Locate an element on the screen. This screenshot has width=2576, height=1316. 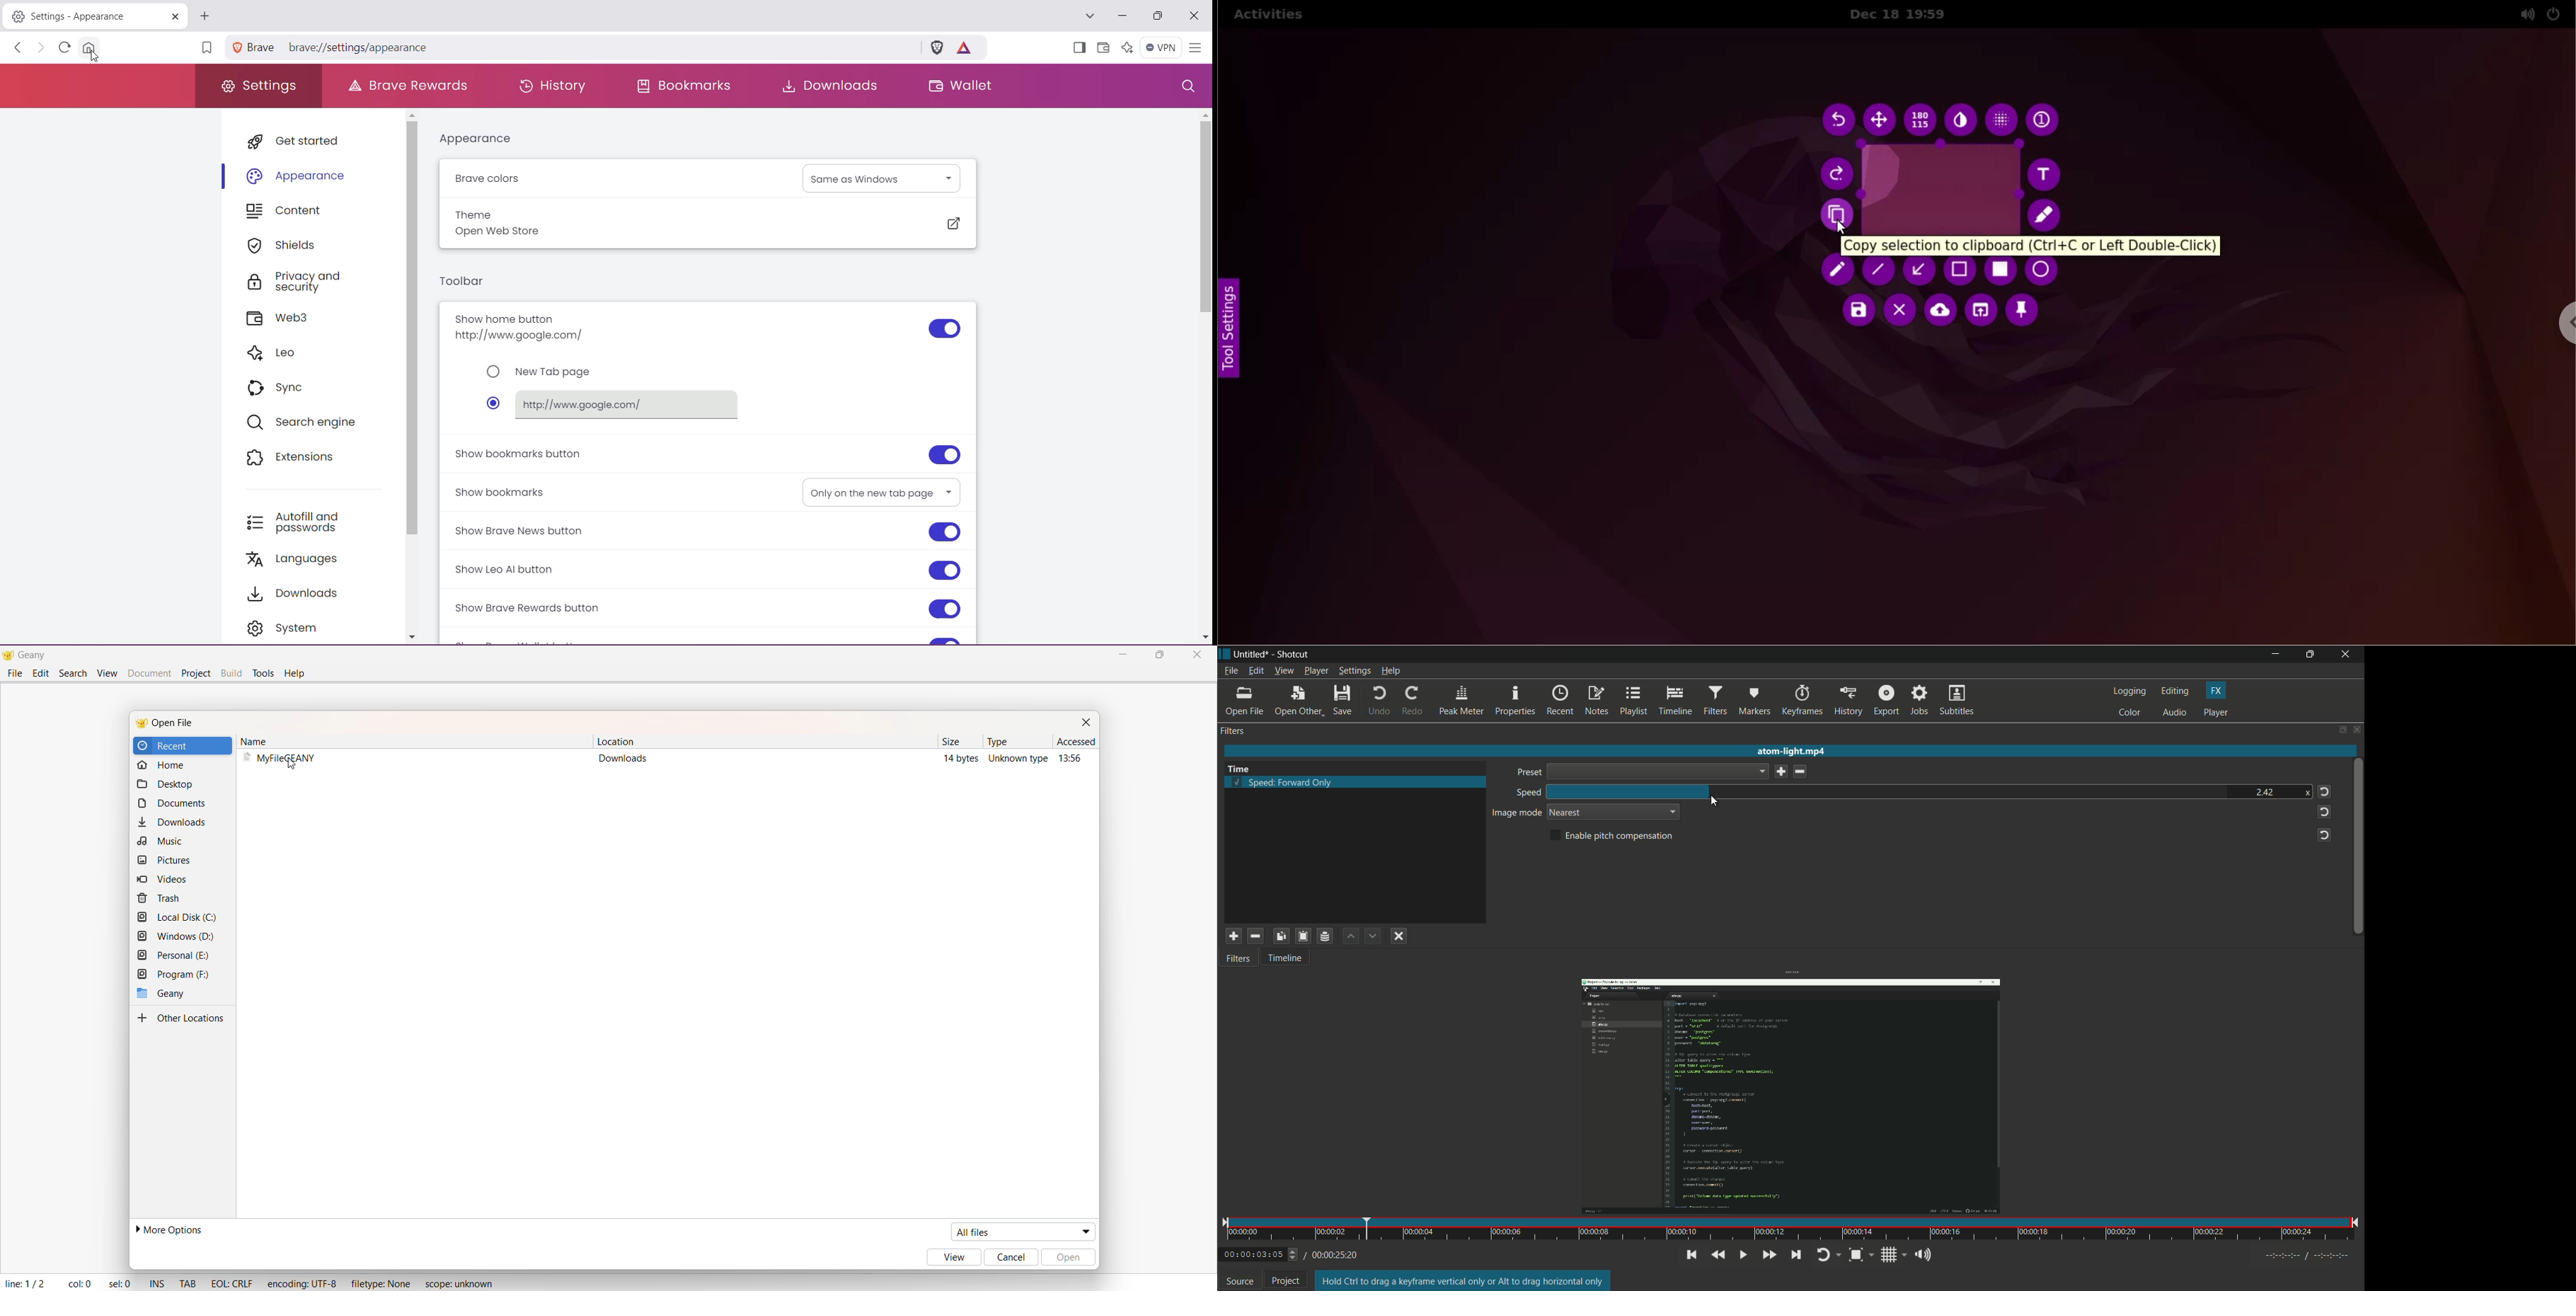
Brave colors is located at coordinates (491, 179).